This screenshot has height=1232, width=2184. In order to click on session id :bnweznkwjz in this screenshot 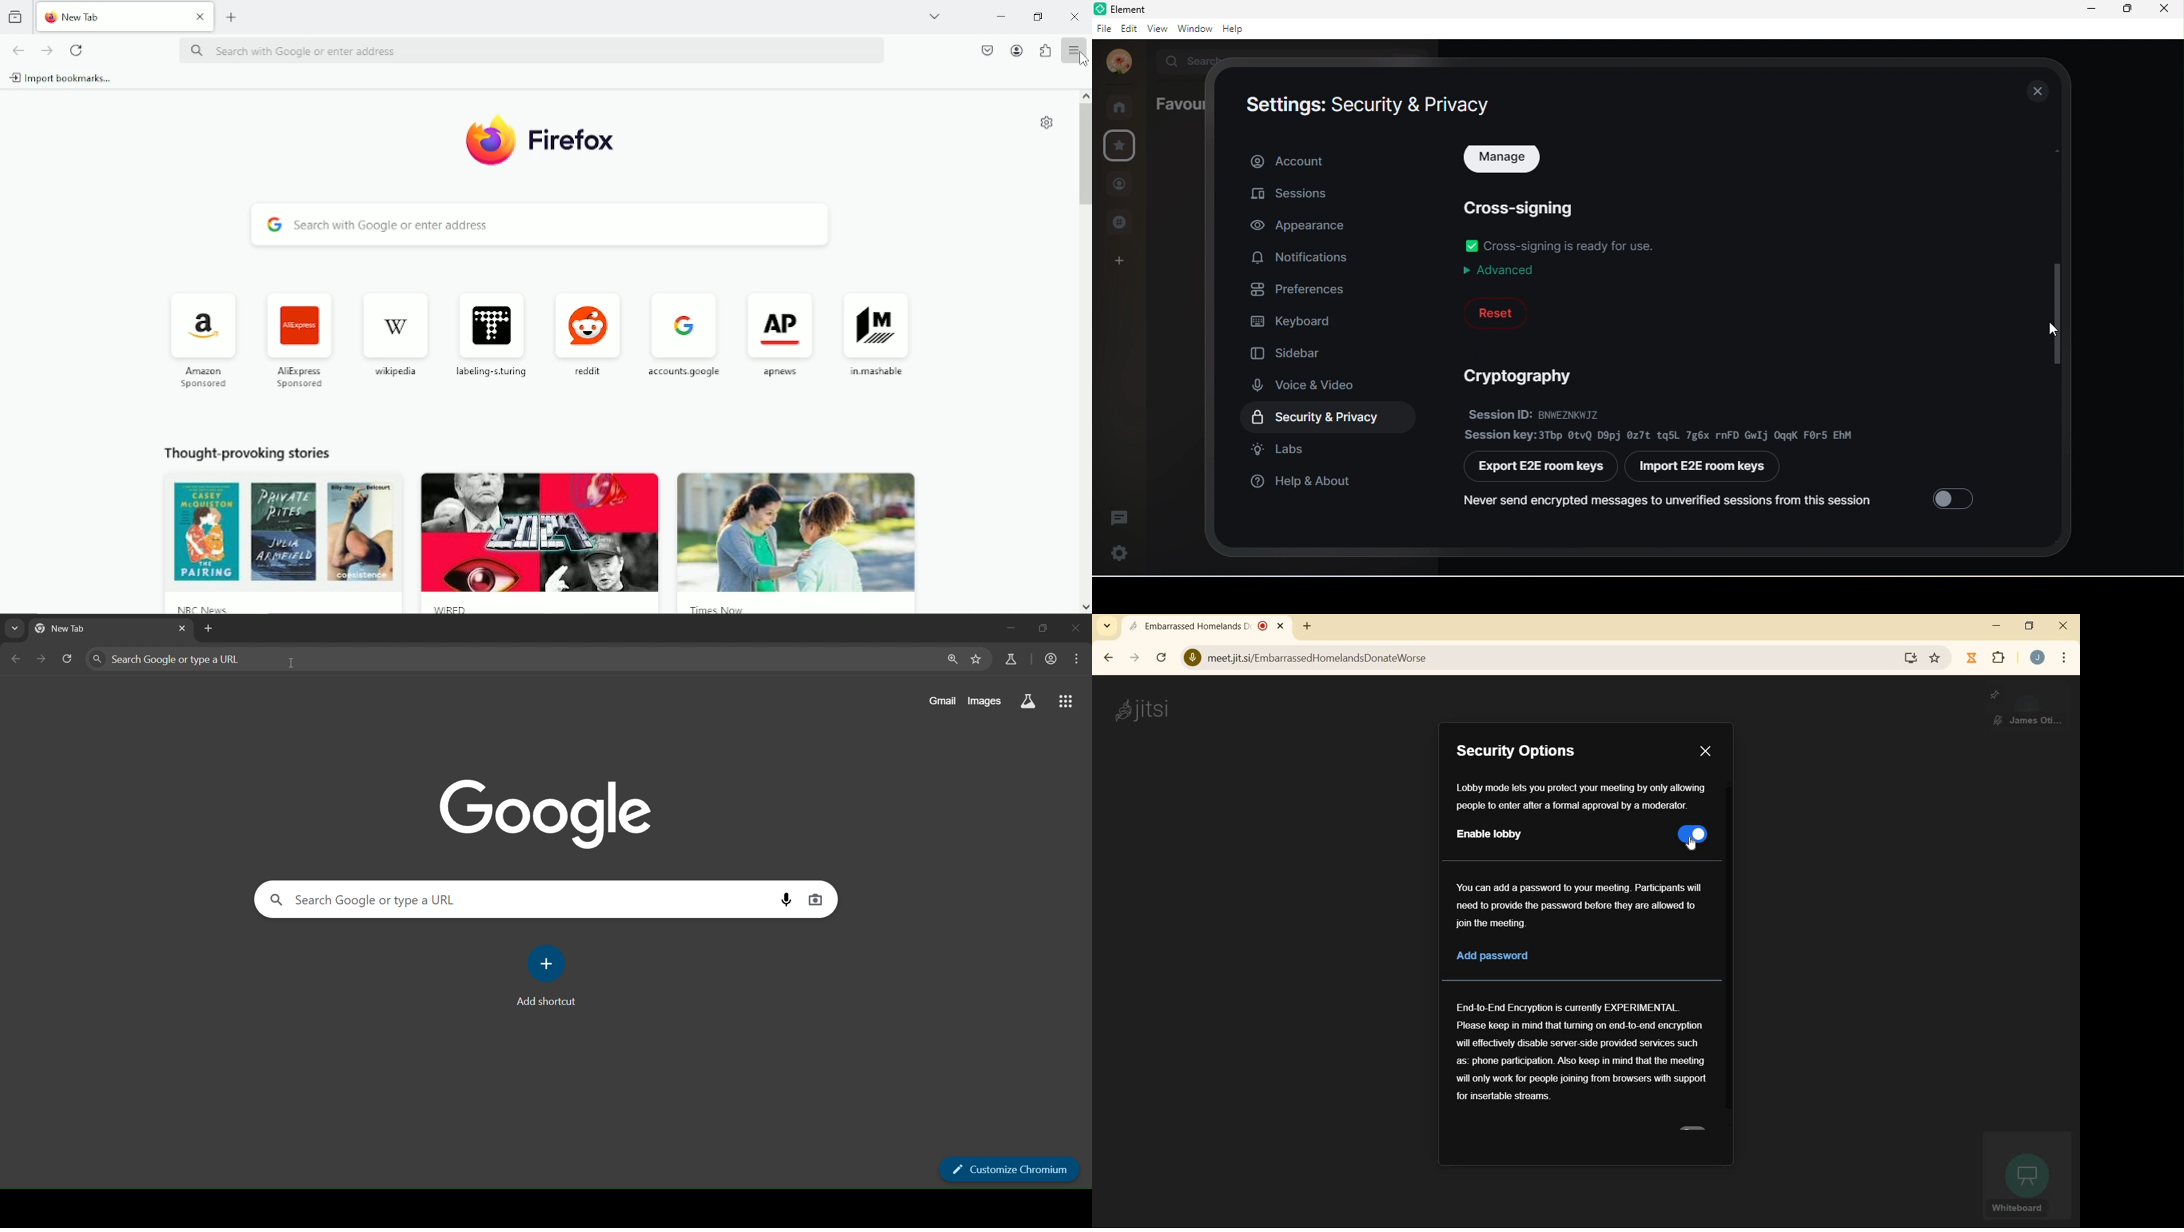, I will do `click(1561, 413)`.